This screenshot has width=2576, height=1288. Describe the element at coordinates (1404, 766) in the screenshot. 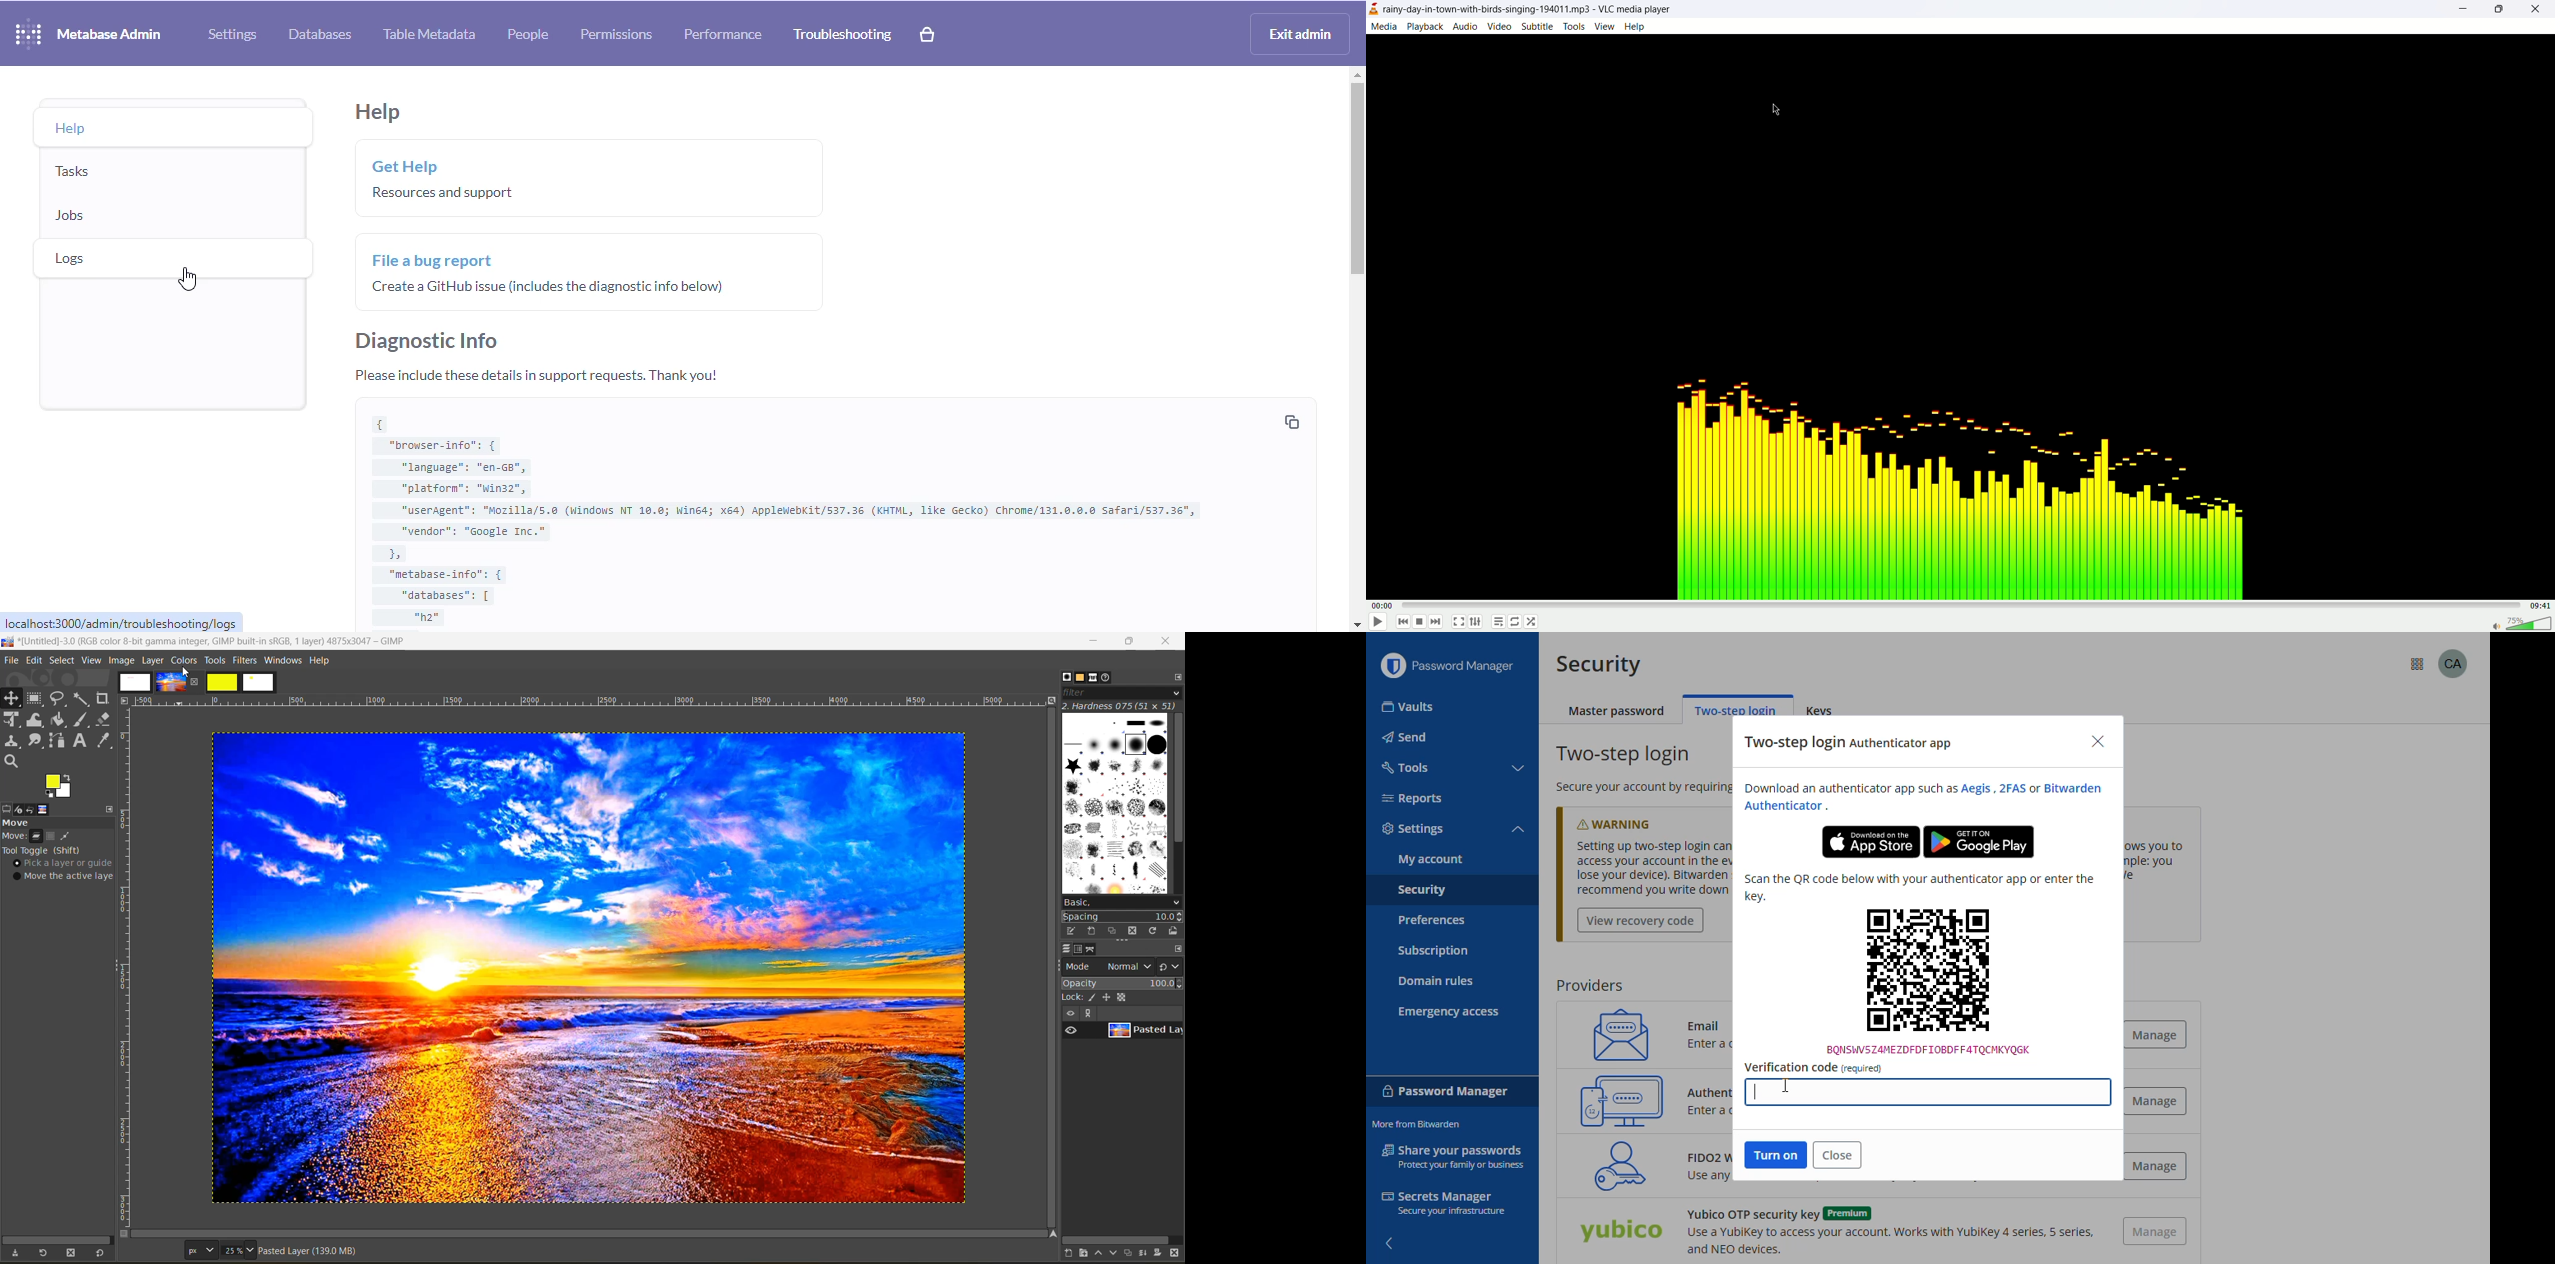

I see `tools` at that location.